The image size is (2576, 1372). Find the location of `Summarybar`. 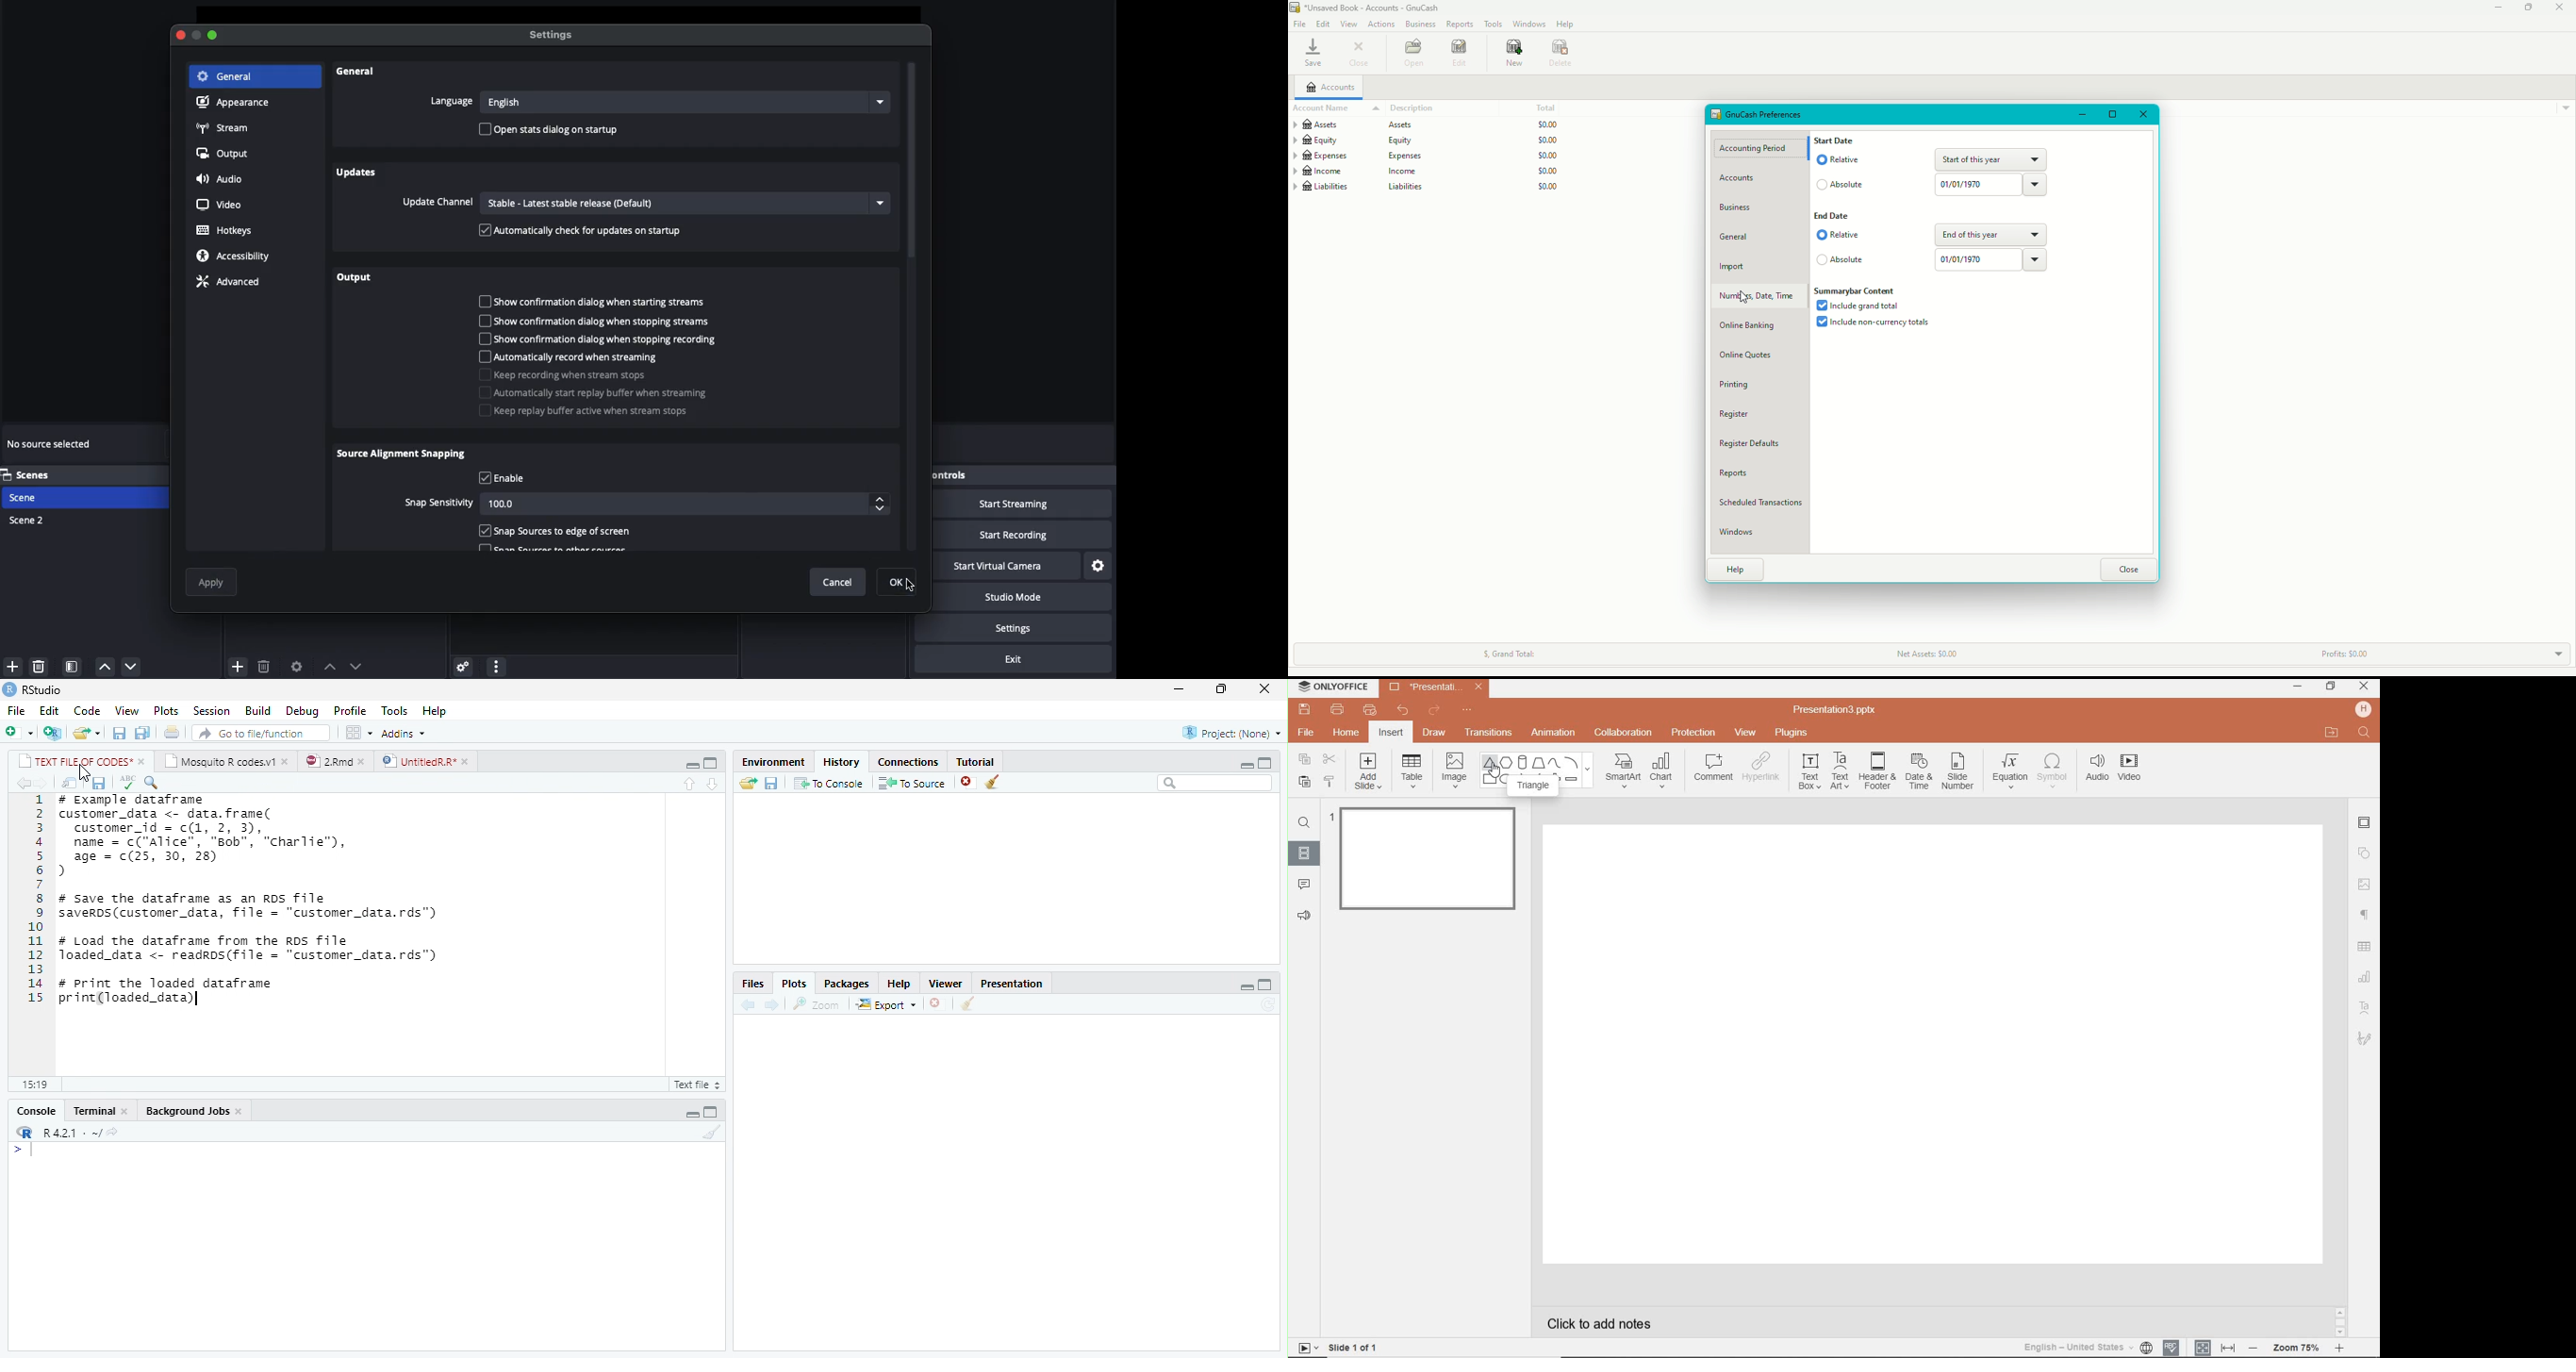

Summarybar is located at coordinates (1856, 292).